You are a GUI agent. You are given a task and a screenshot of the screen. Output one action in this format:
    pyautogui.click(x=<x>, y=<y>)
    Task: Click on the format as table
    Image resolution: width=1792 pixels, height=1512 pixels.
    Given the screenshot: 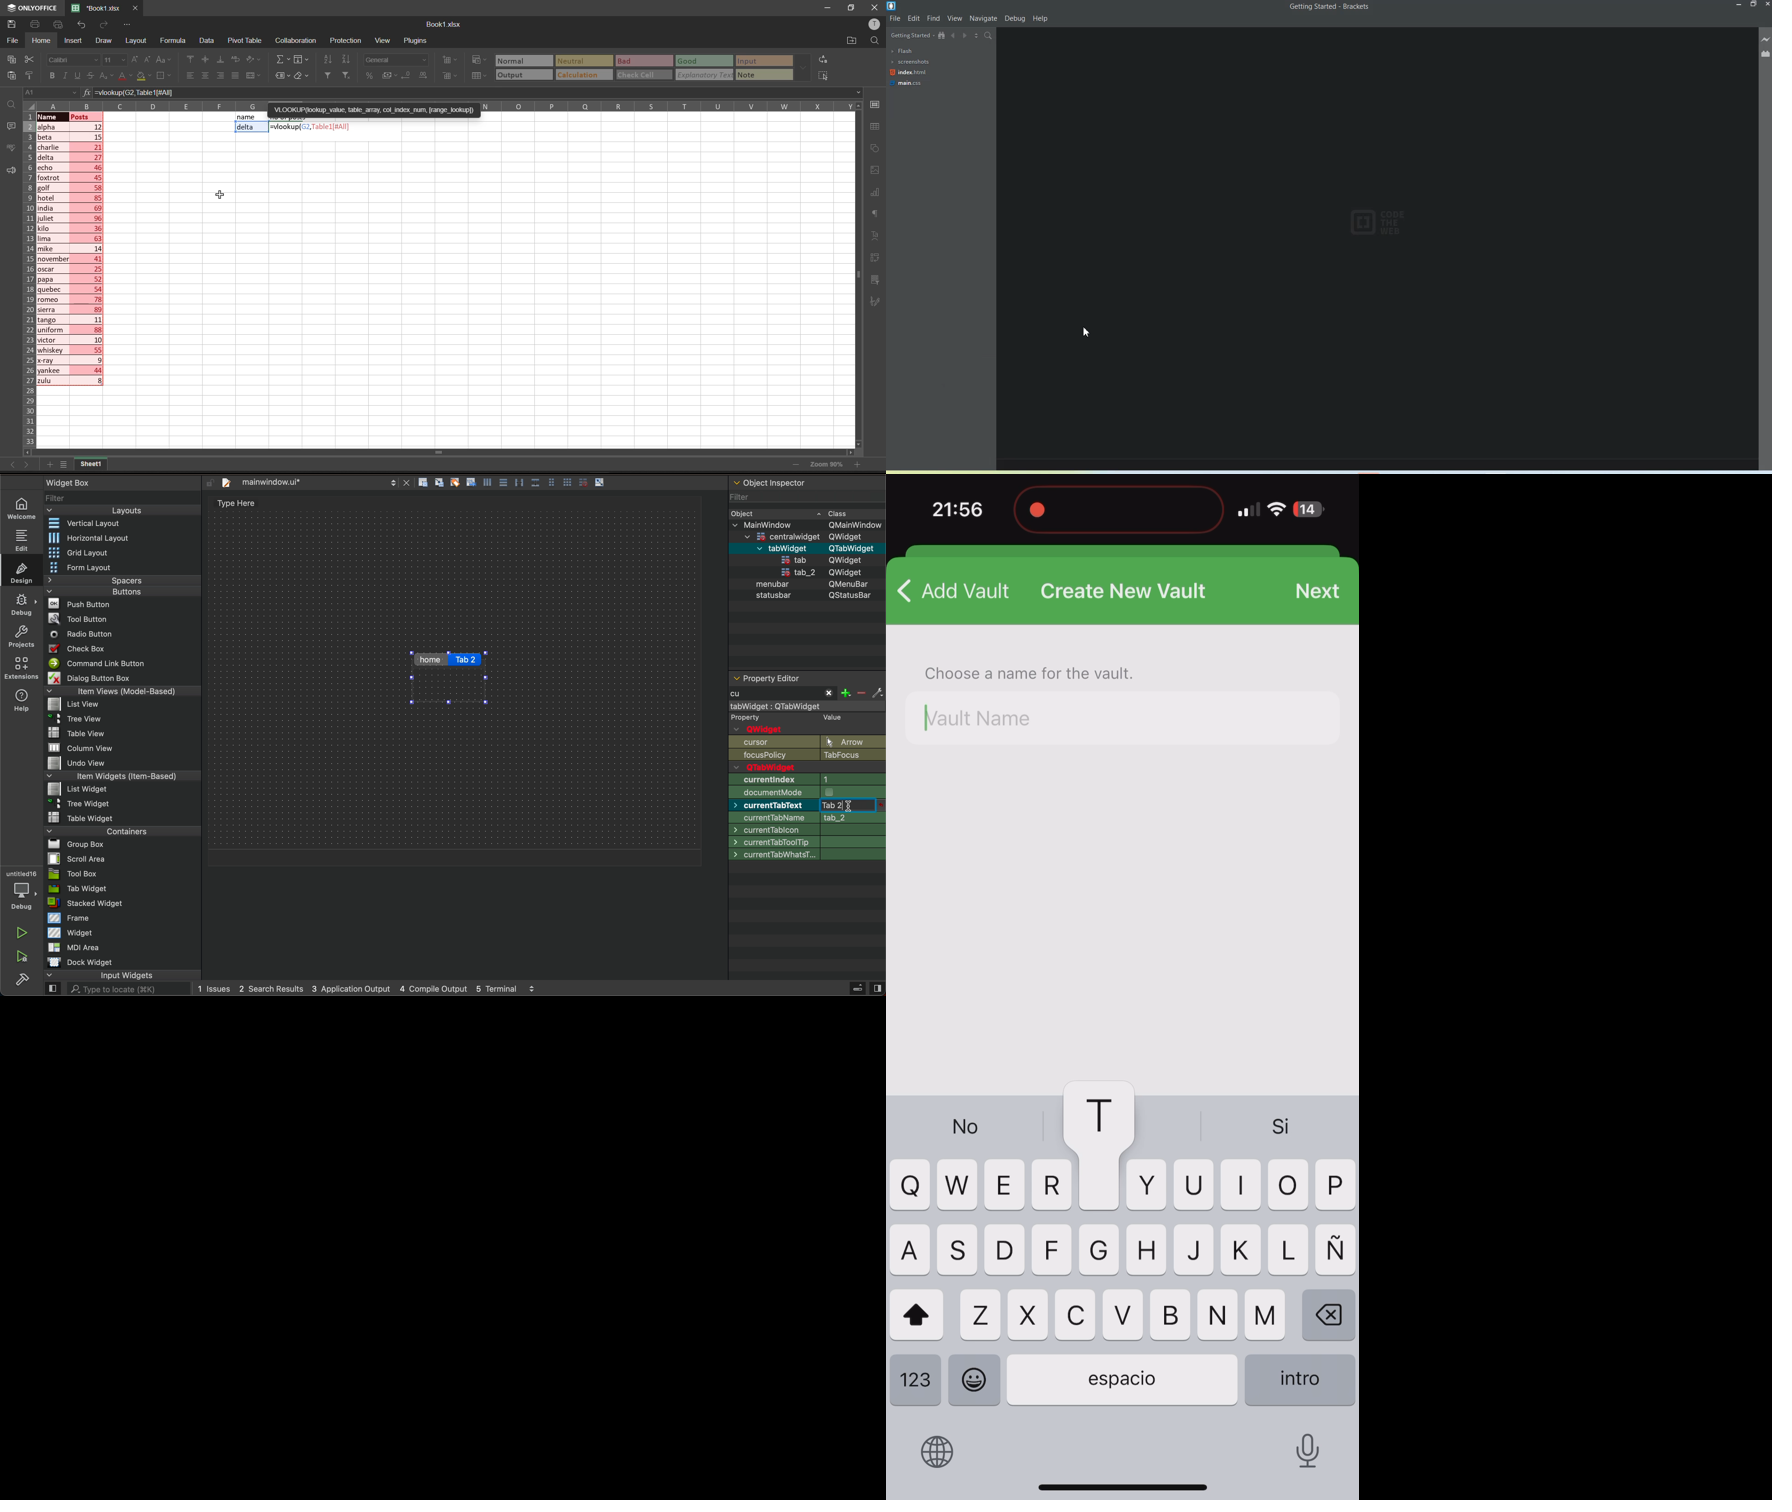 What is the action you would take?
    pyautogui.click(x=479, y=76)
    